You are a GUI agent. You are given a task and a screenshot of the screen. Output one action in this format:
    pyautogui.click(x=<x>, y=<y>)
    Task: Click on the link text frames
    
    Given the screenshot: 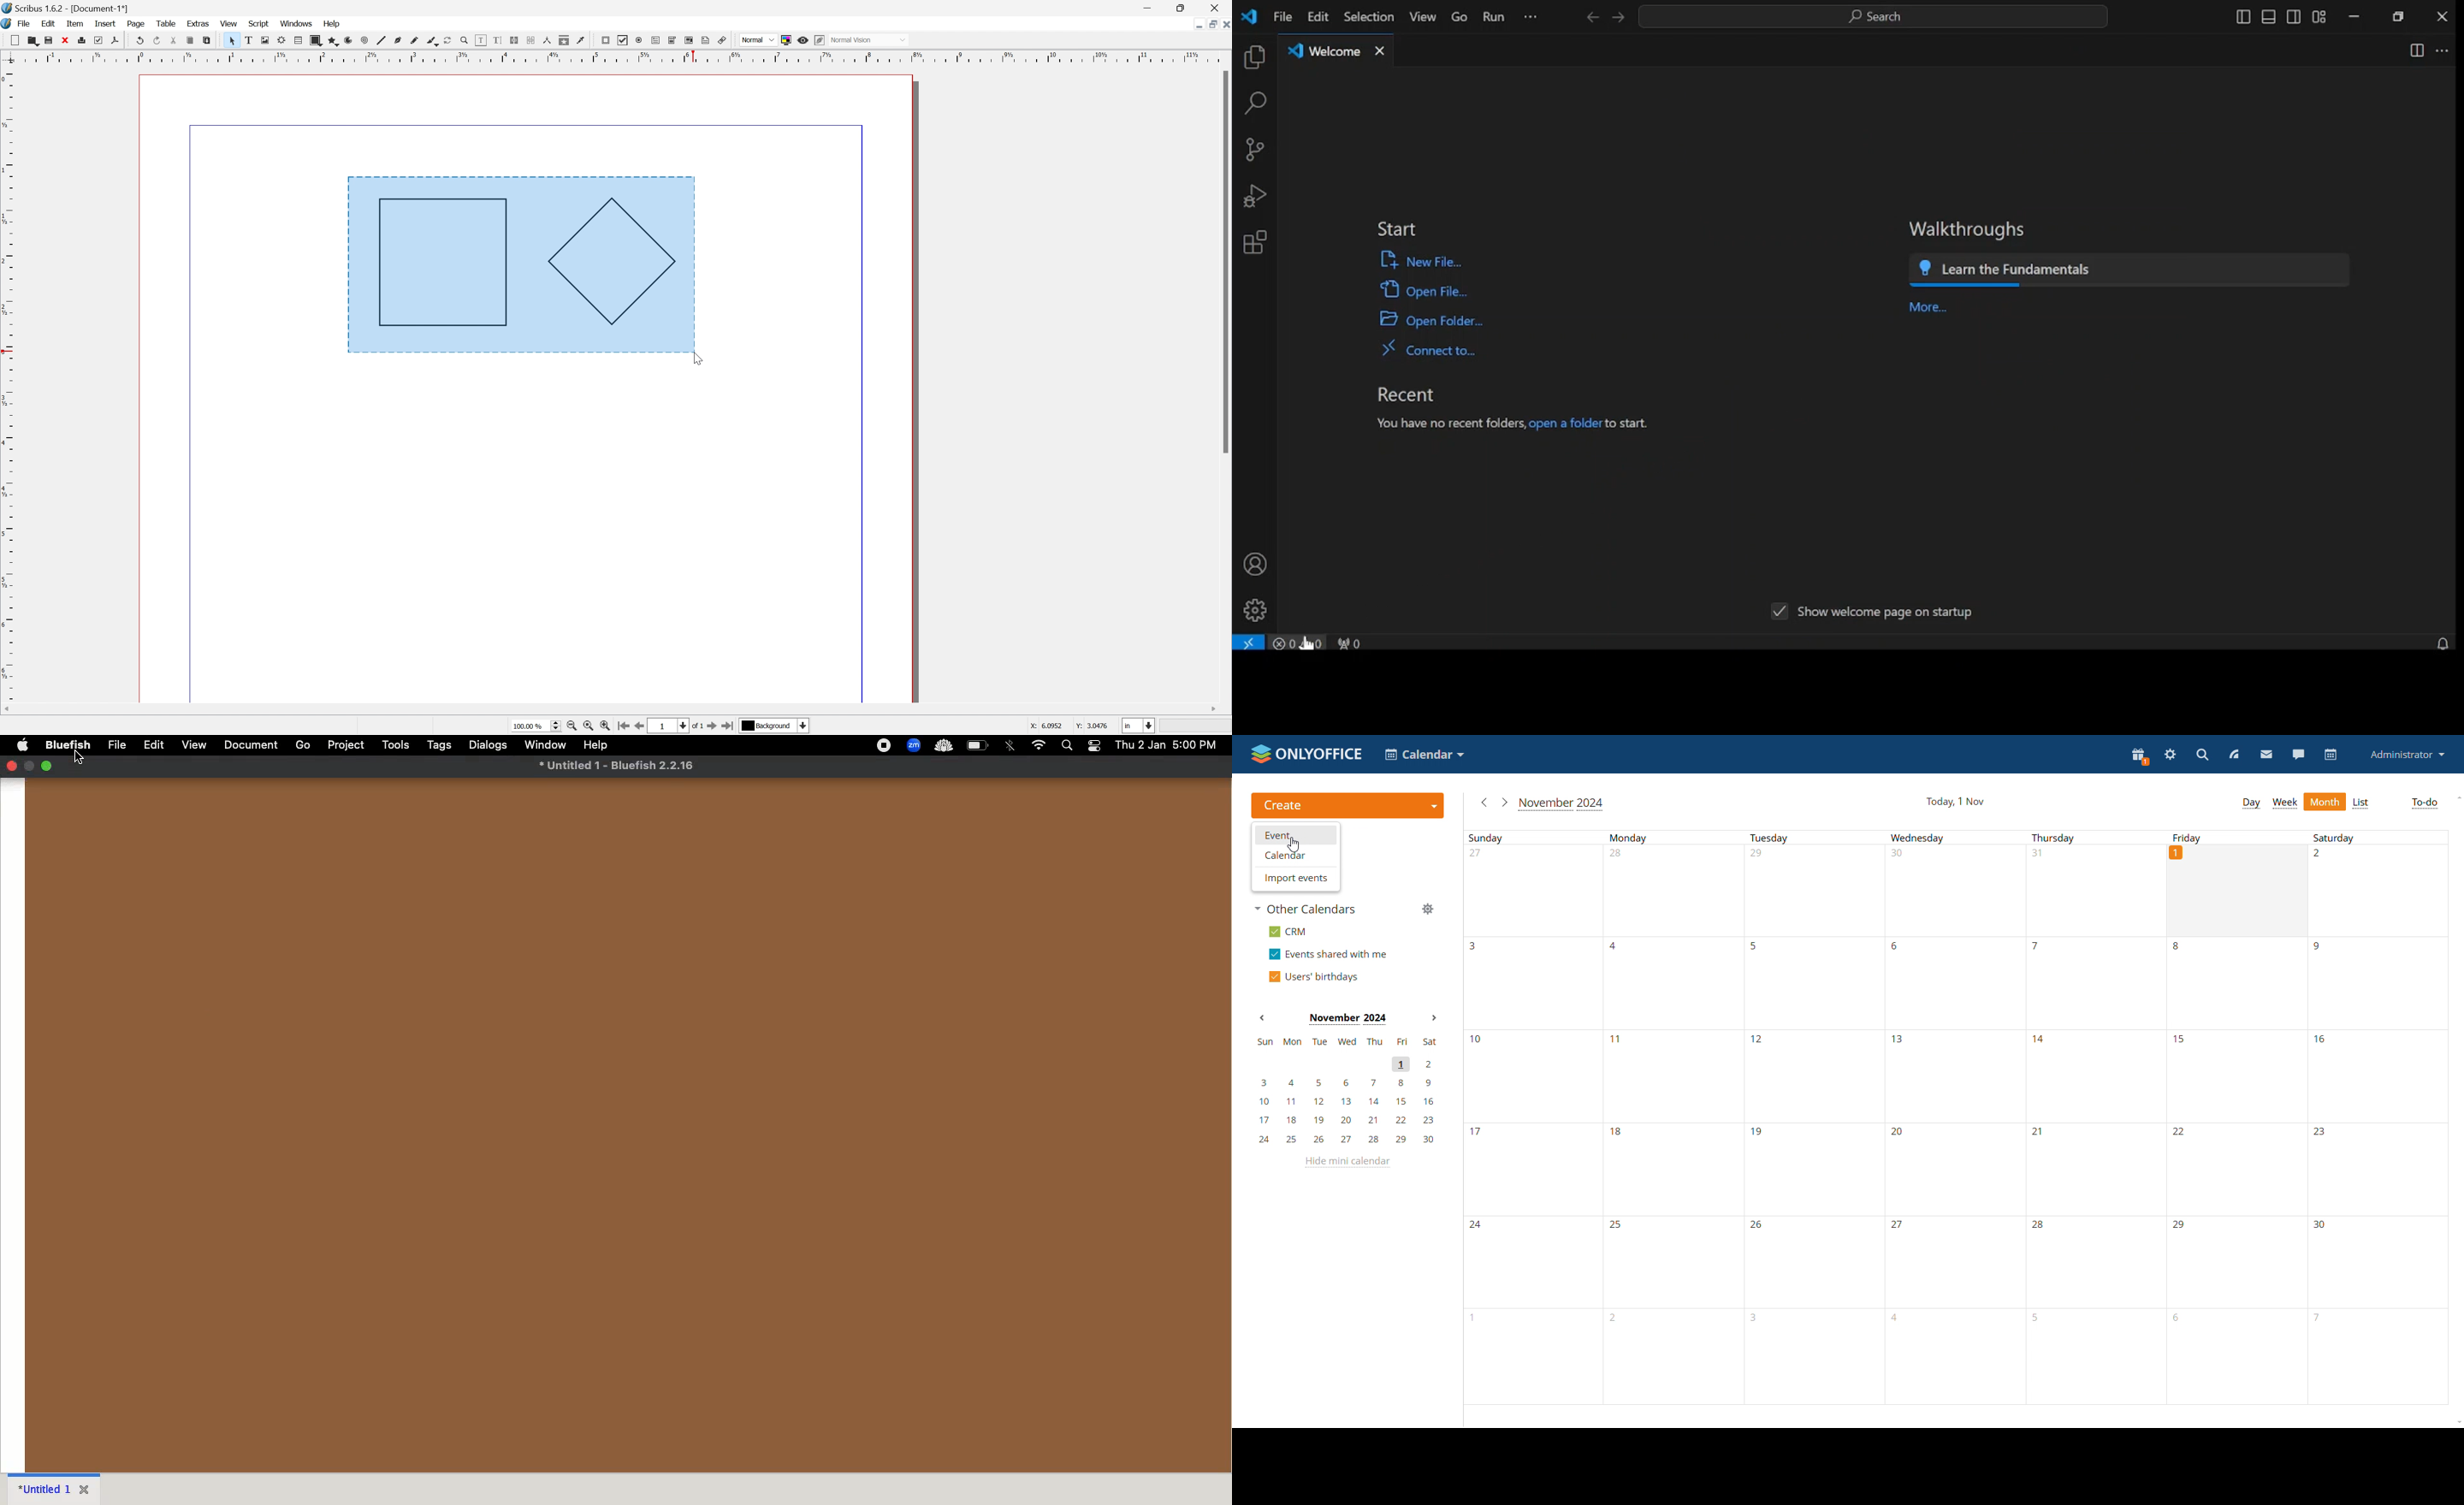 What is the action you would take?
    pyautogui.click(x=513, y=40)
    